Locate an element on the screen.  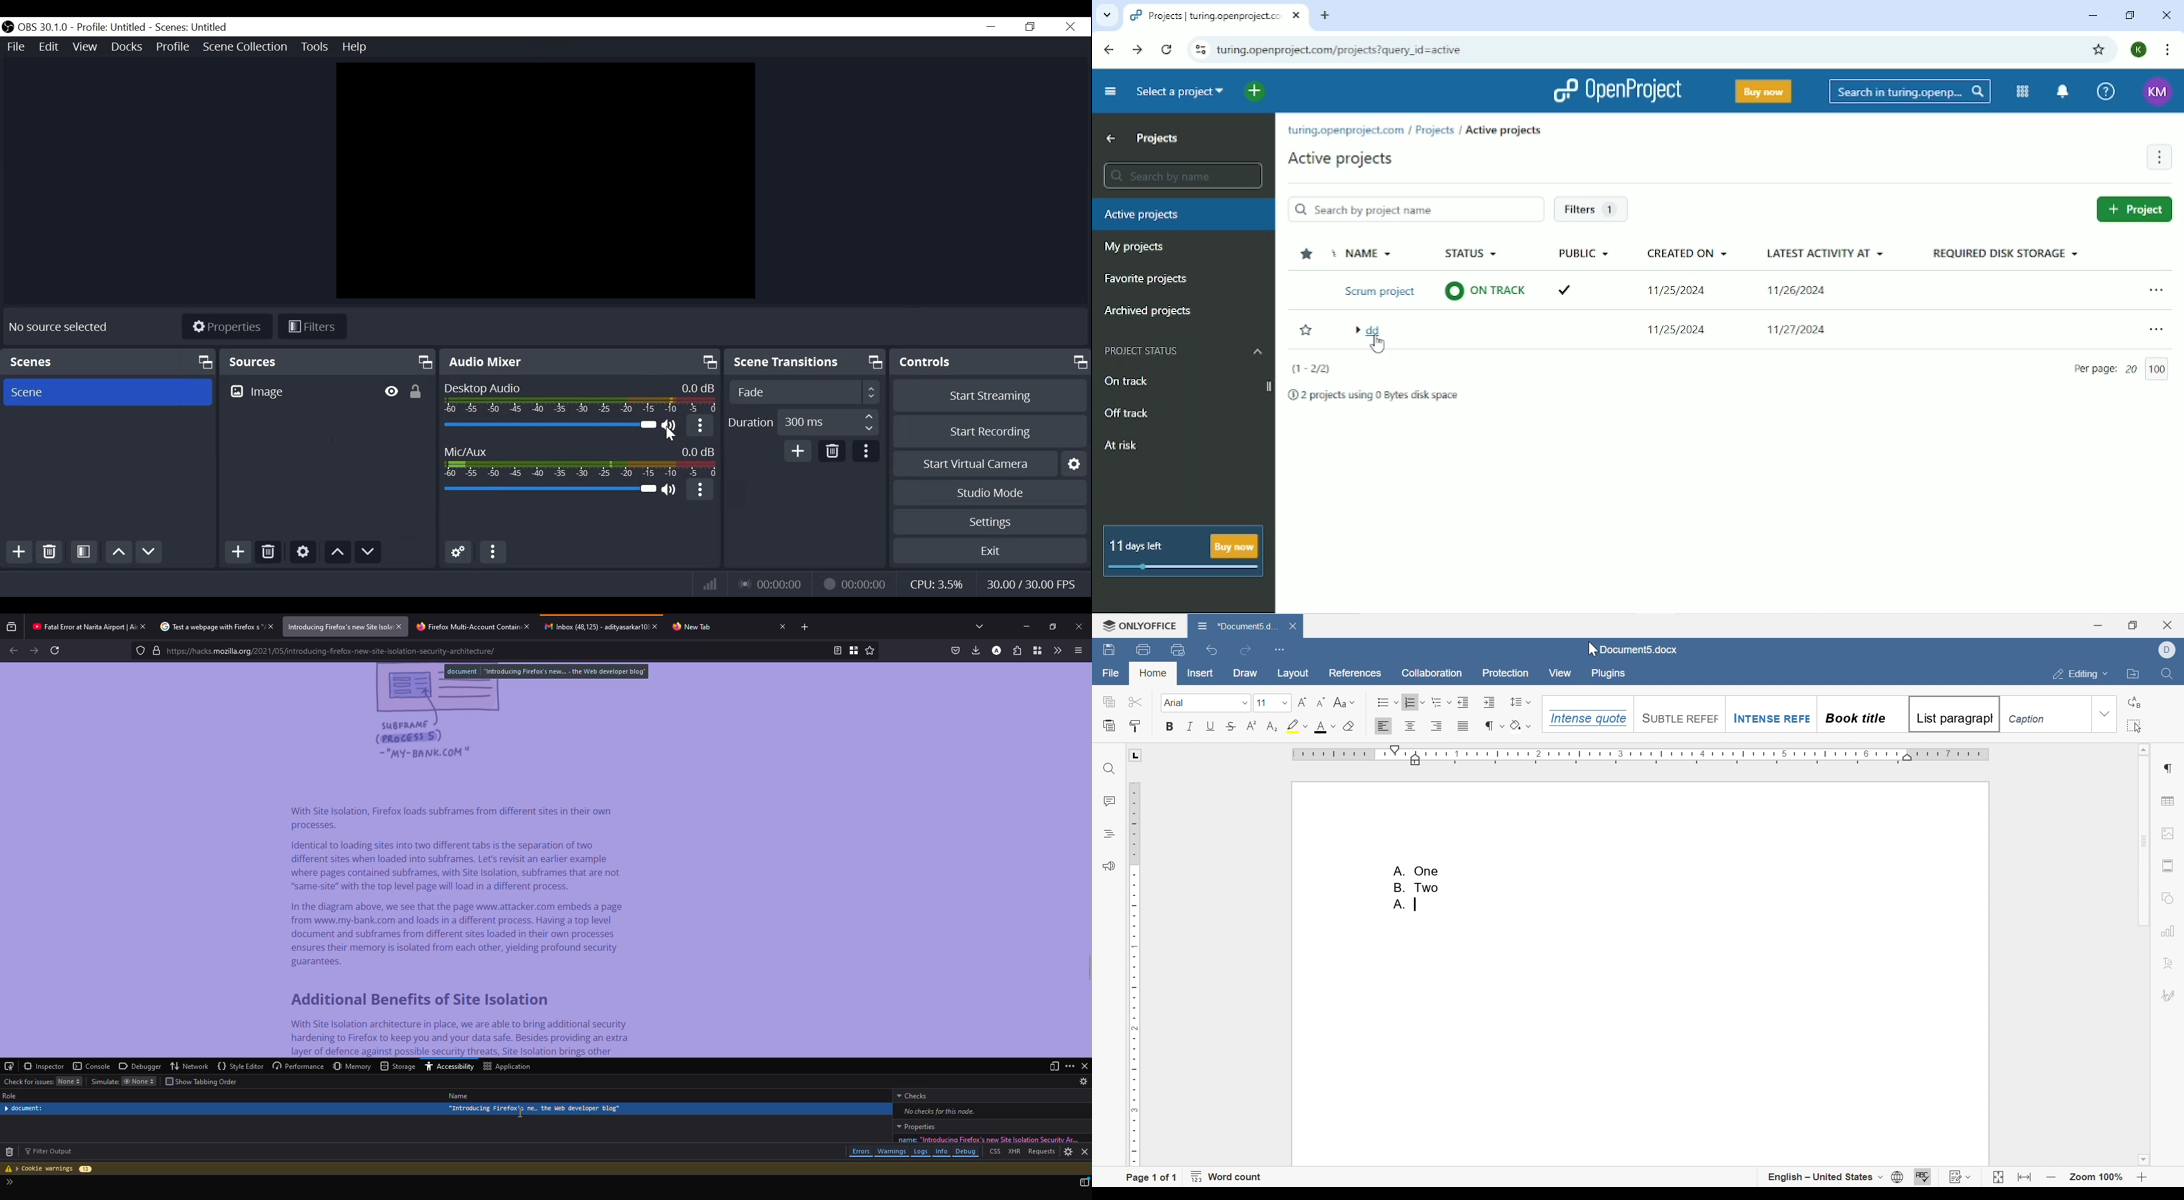
add is located at coordinates (806, 628).